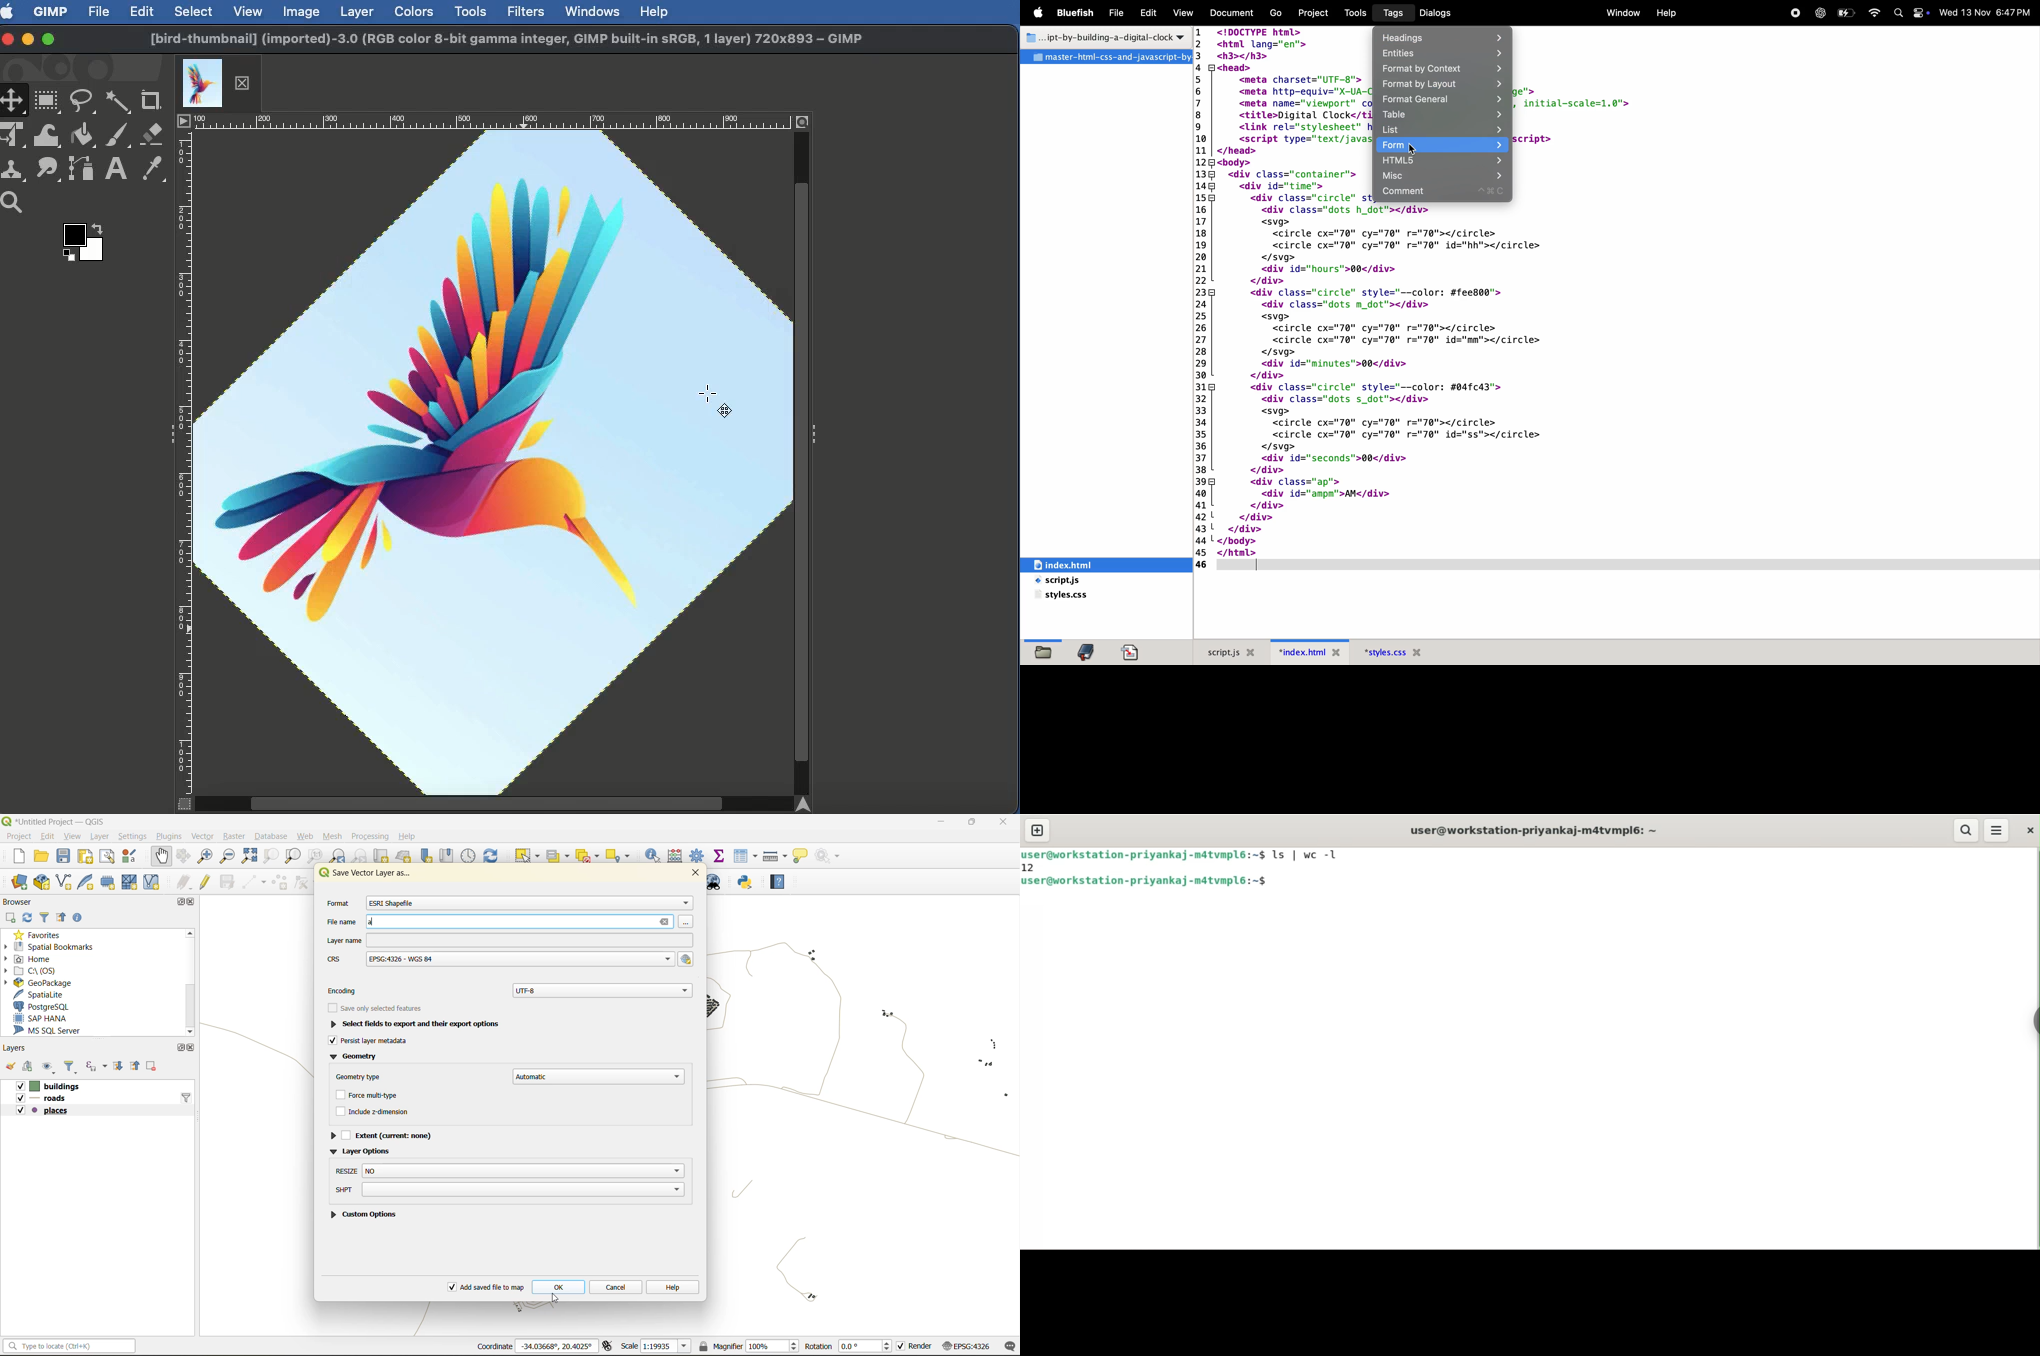 The width and height of the screenshot is (2044, 1372). Describe the element at coordinates (1136, 651) in the screenshot. I see `Snippets` at that location.